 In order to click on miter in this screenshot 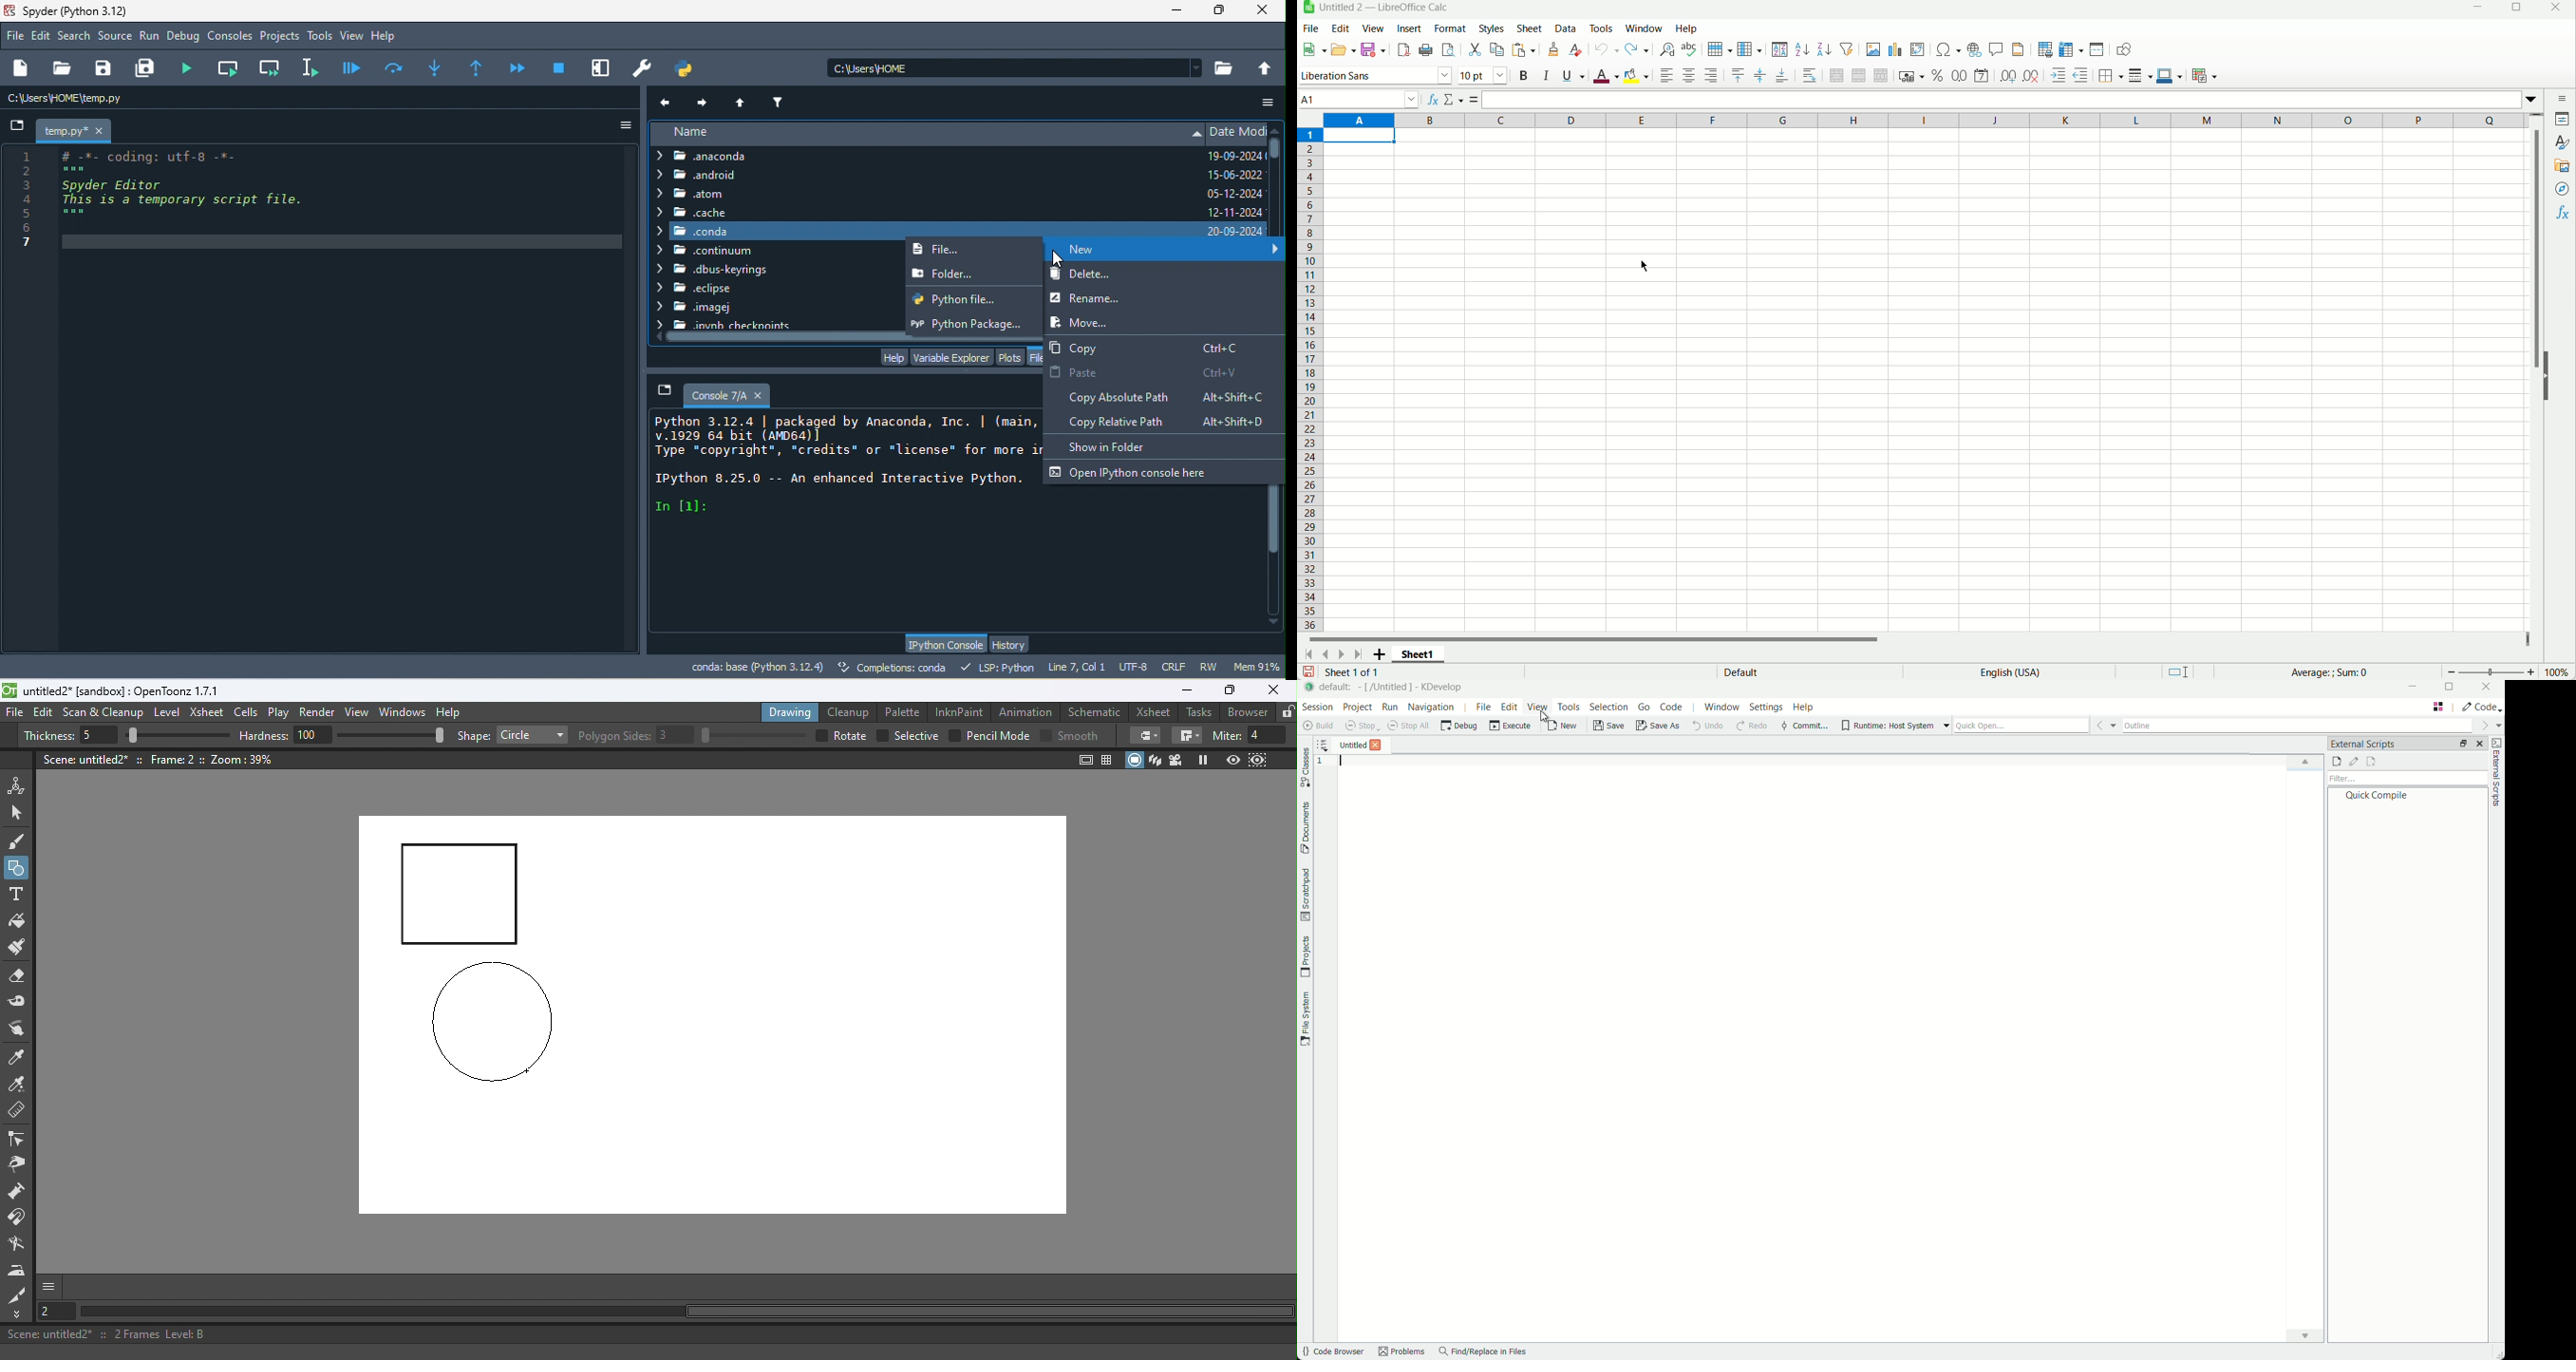, I will do `click(1226, 735)`.